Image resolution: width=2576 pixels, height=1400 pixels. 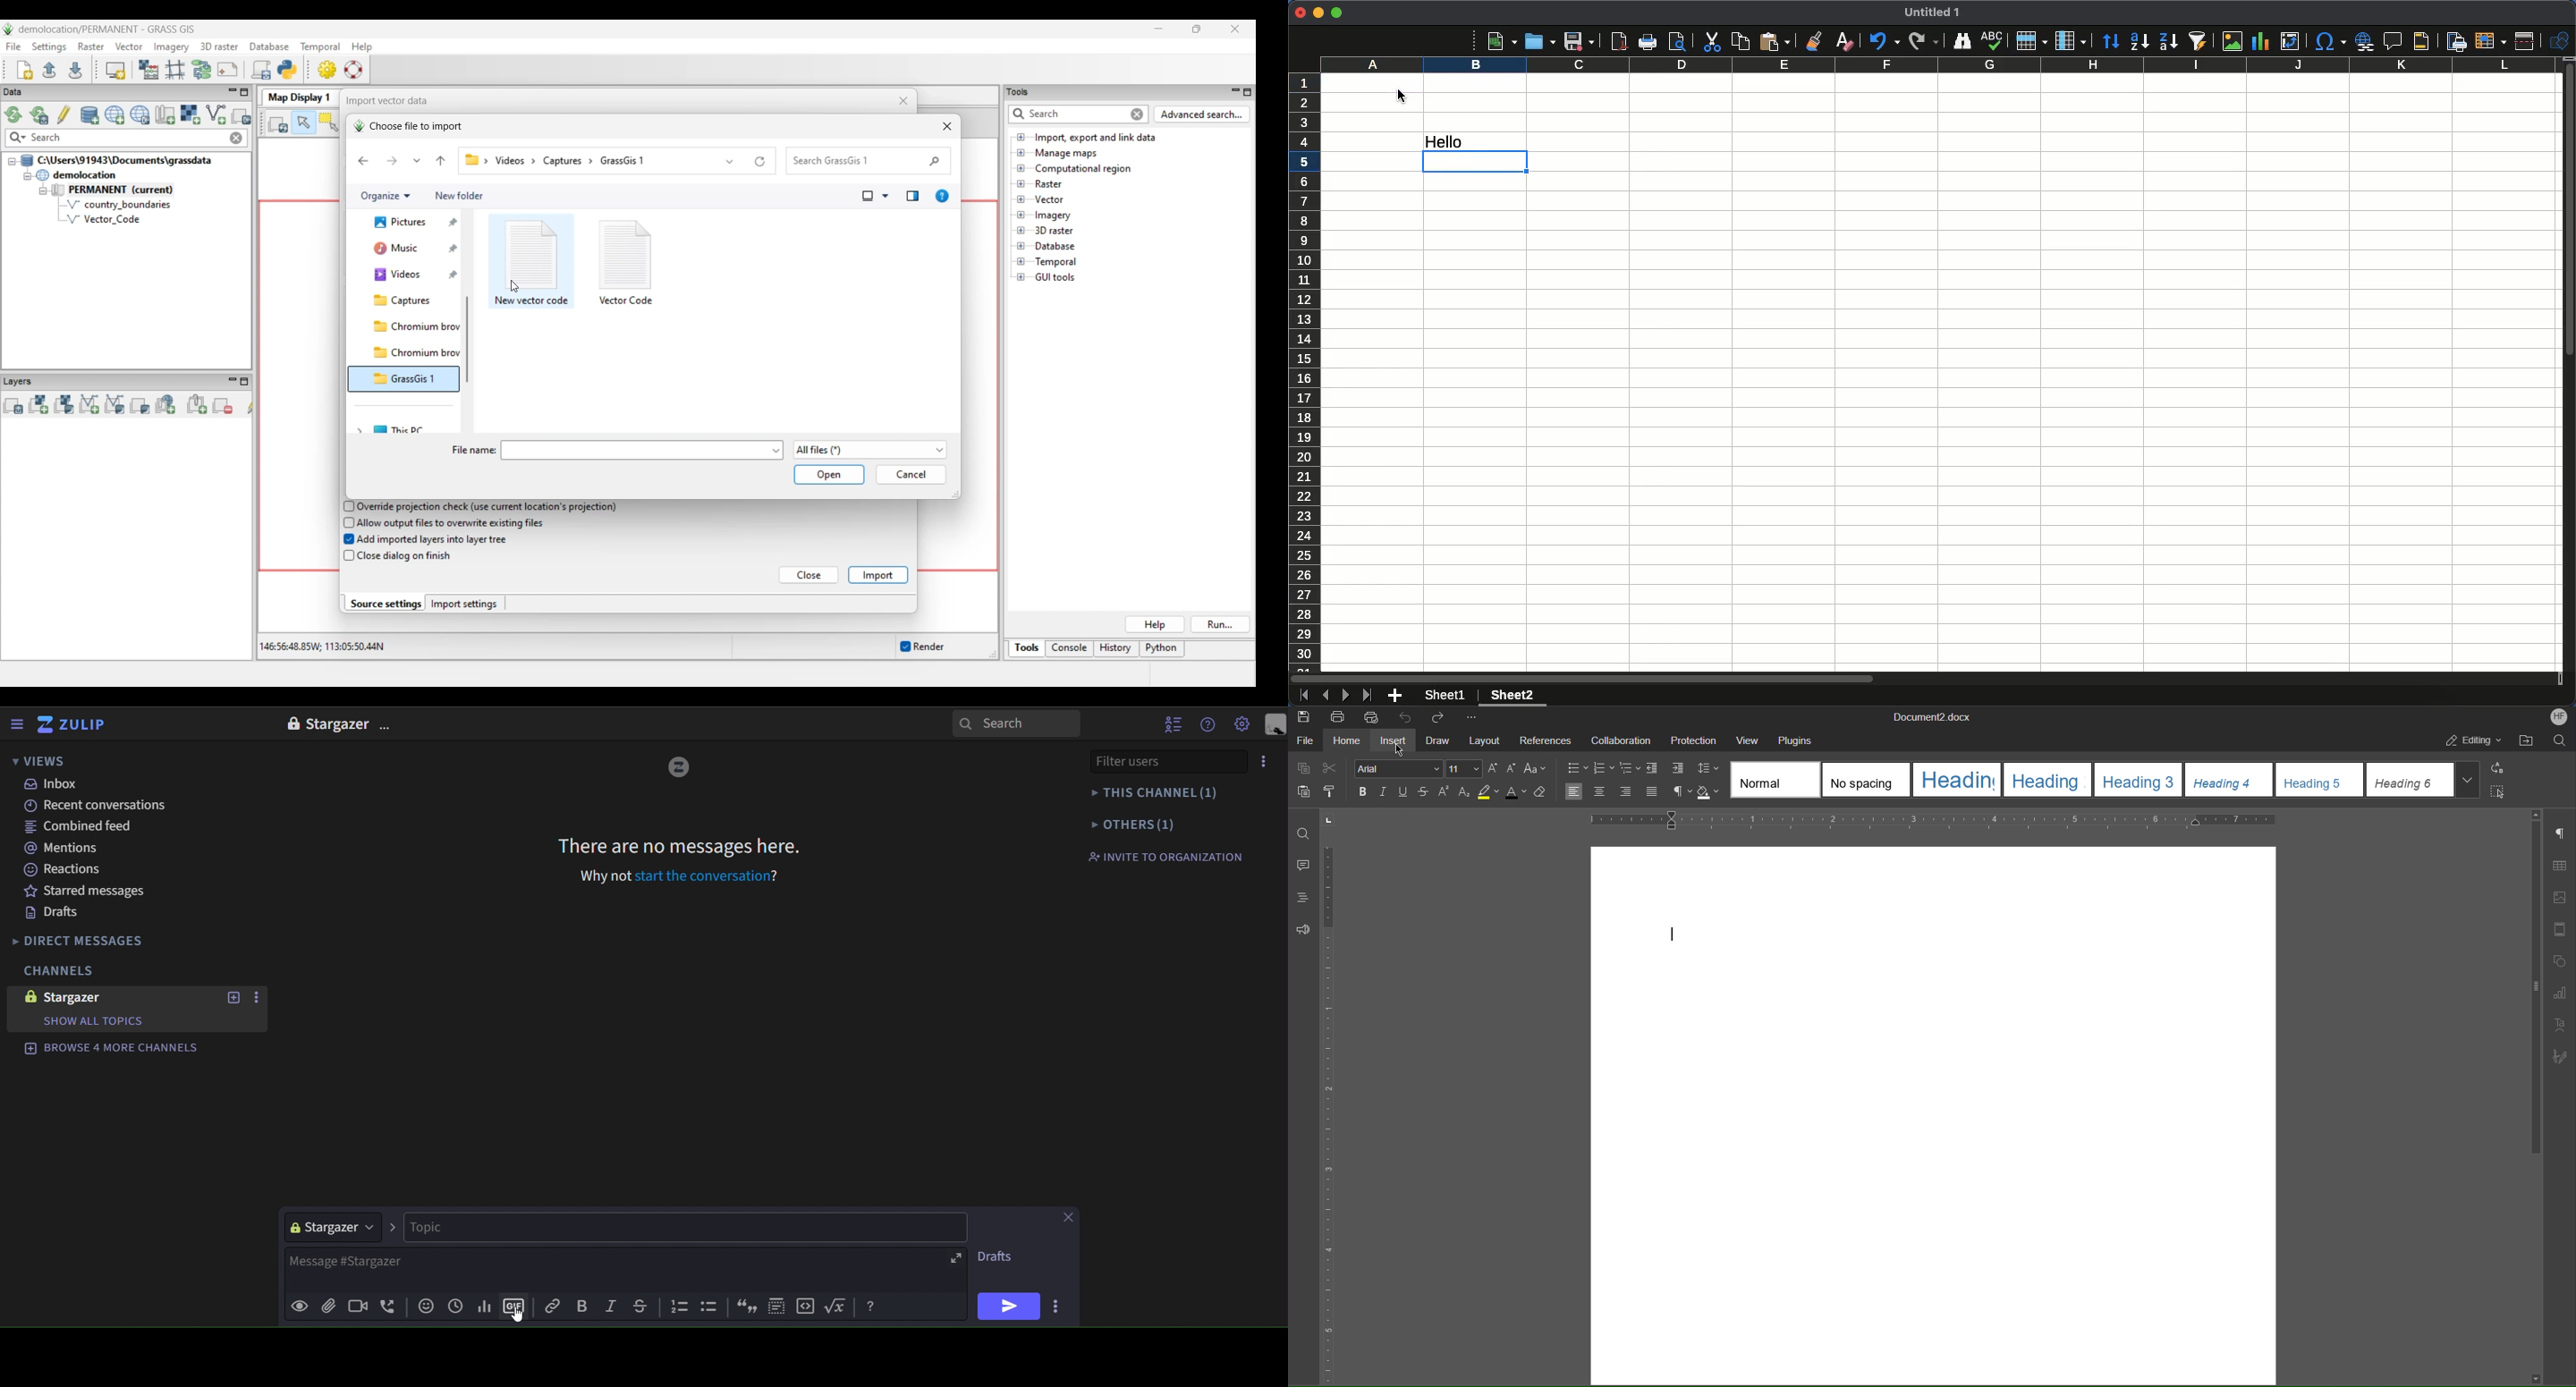 What do you see at coordinates (1936, 65) in the screenshot?
I see `Columns` at bounding box center [1936, 65].